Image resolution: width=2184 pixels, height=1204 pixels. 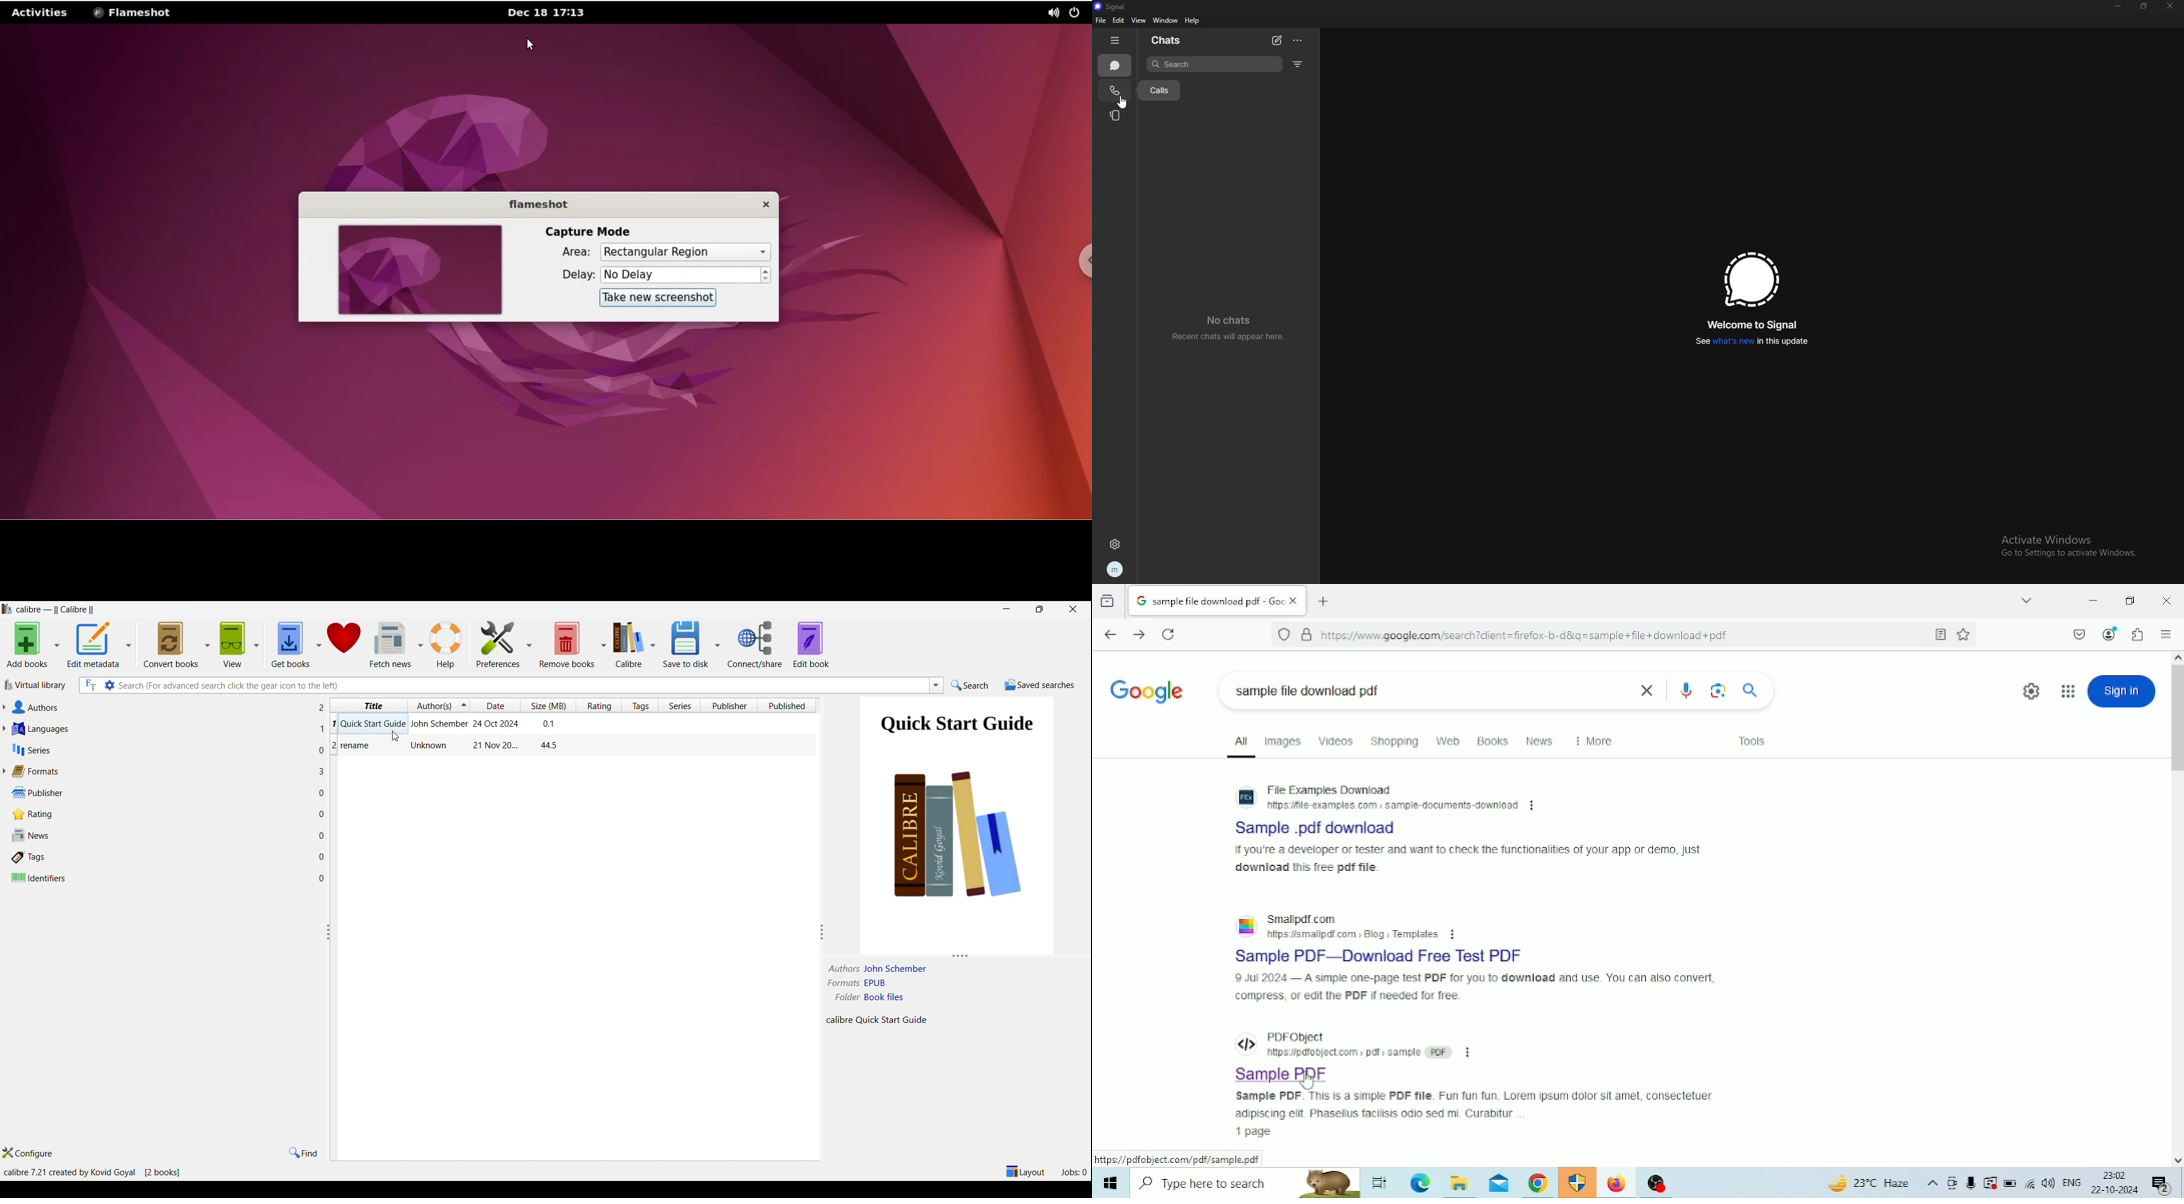 What do you see at coordinates (1114, 570) in the screenshot?
I see `profile` at bounding box center [1114, 570].